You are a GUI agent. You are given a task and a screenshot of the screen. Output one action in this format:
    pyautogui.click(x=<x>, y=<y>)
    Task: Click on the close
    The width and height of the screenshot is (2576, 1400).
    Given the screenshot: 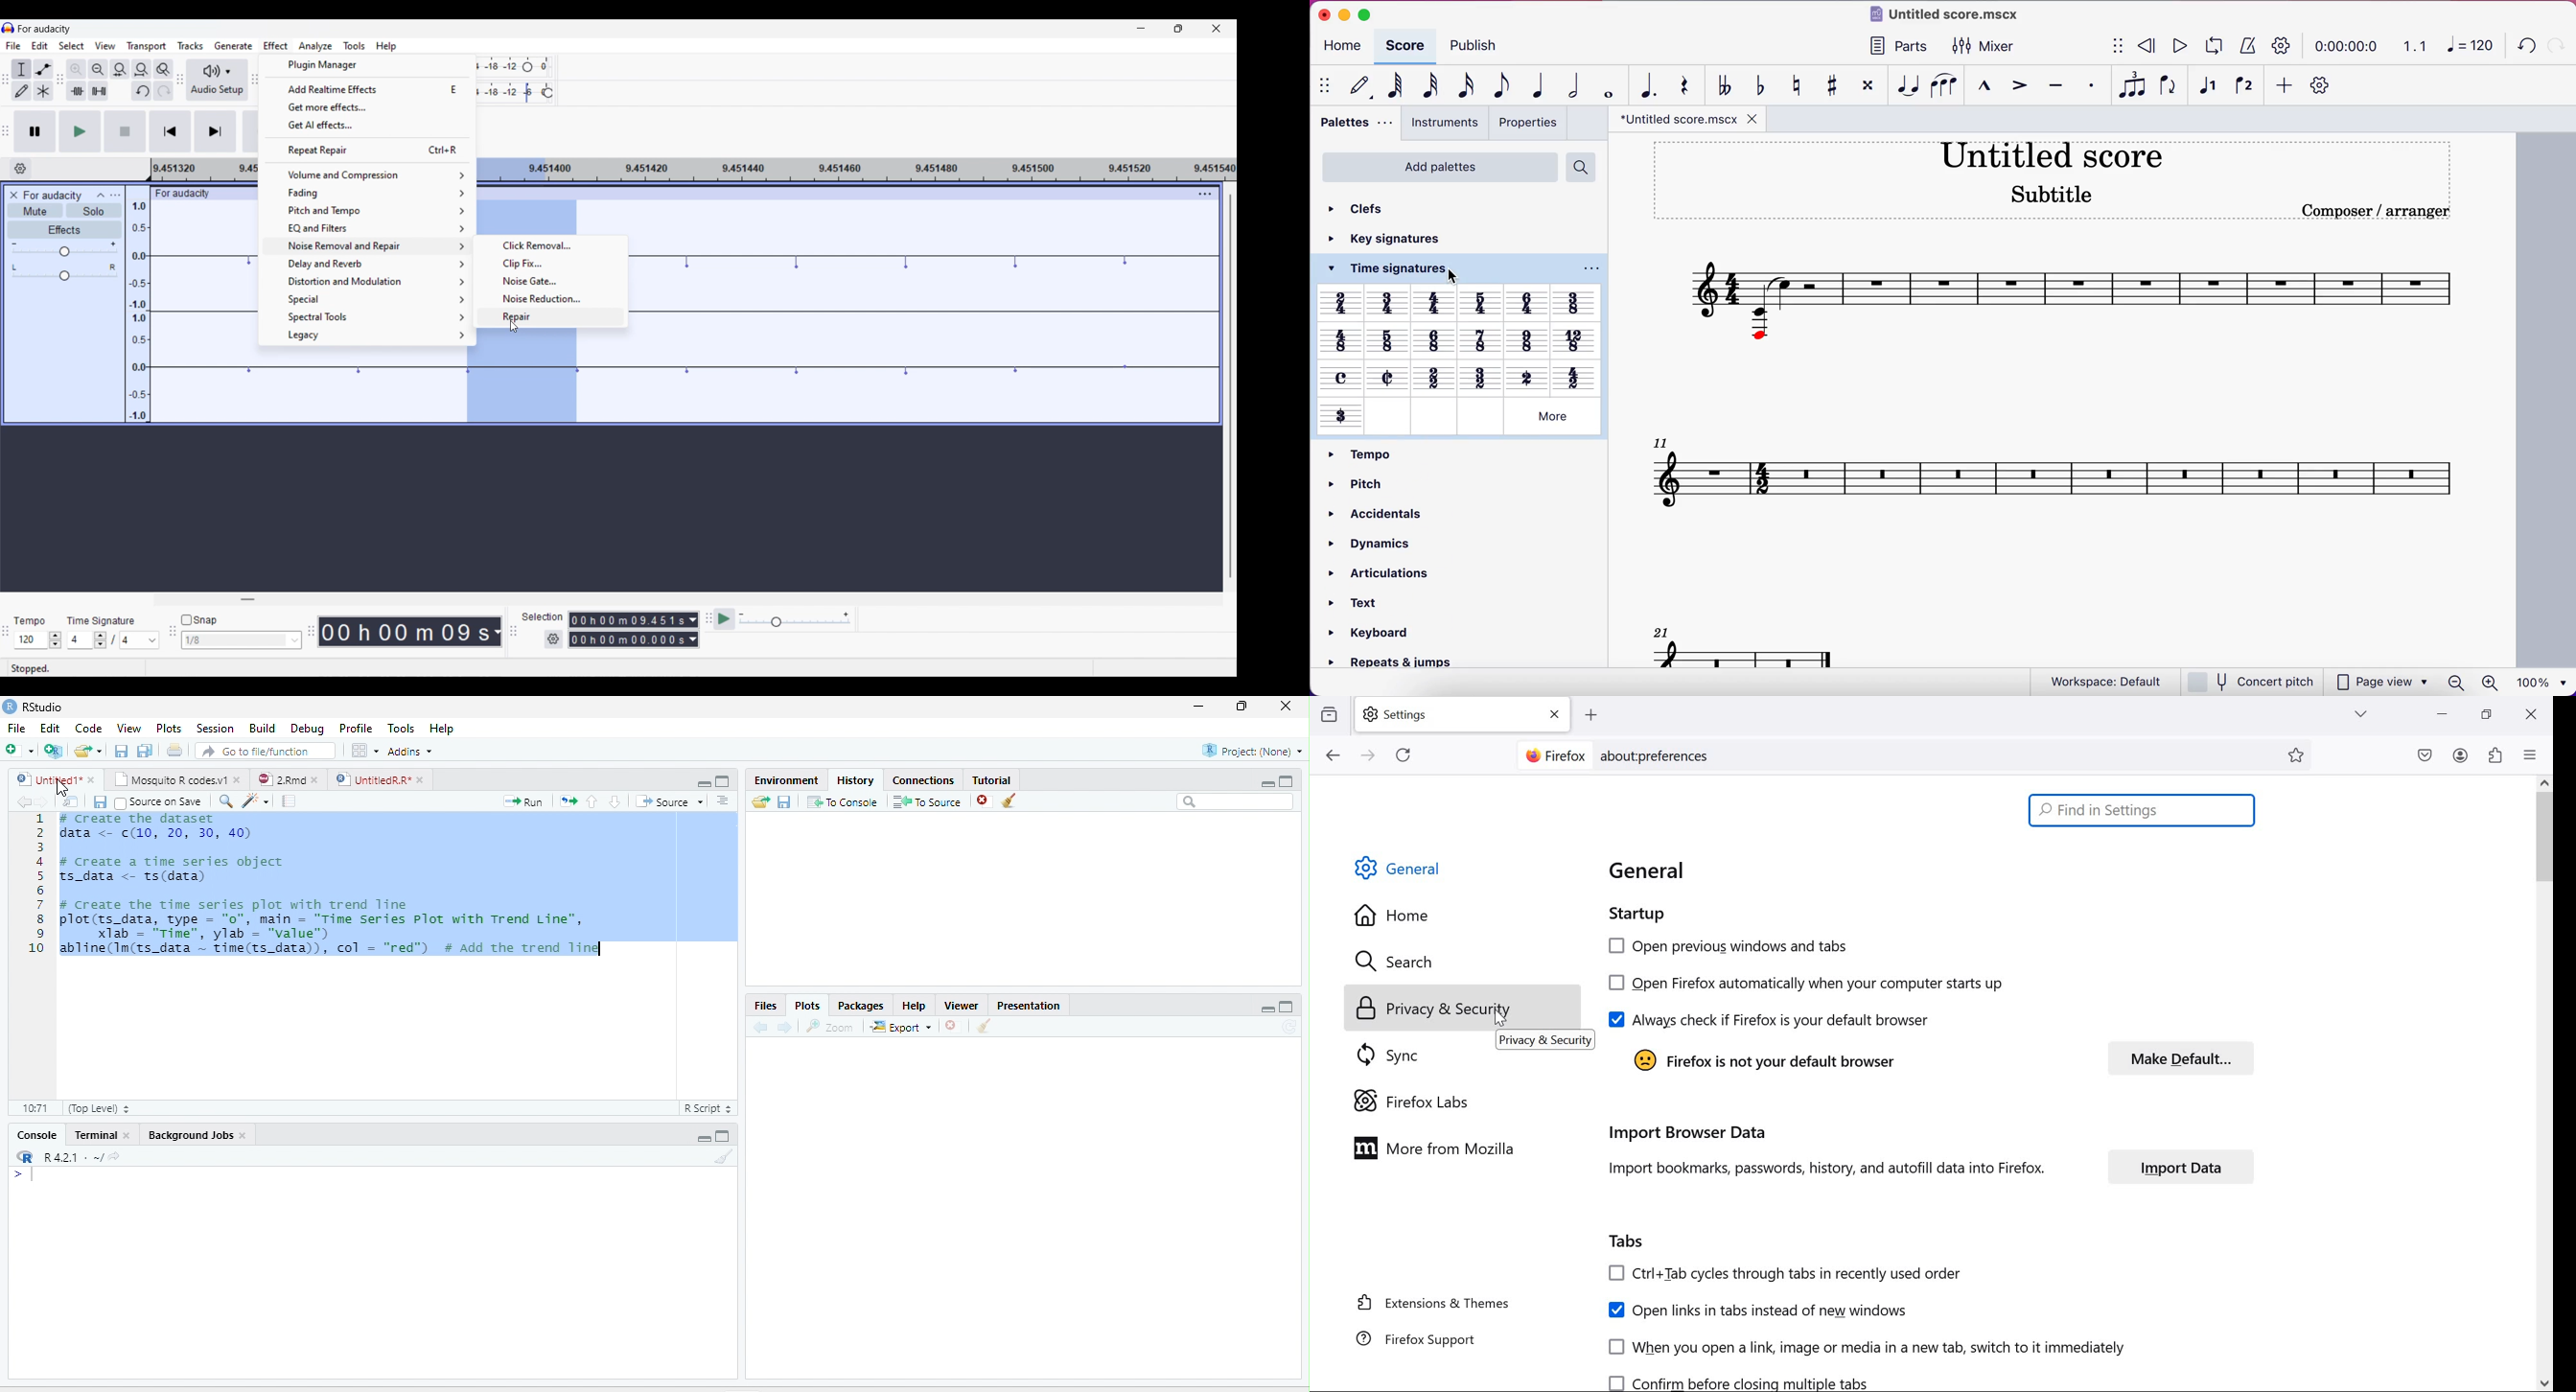 What is the action you would take?
    pyautogui.click(x=126, y=1135)
    